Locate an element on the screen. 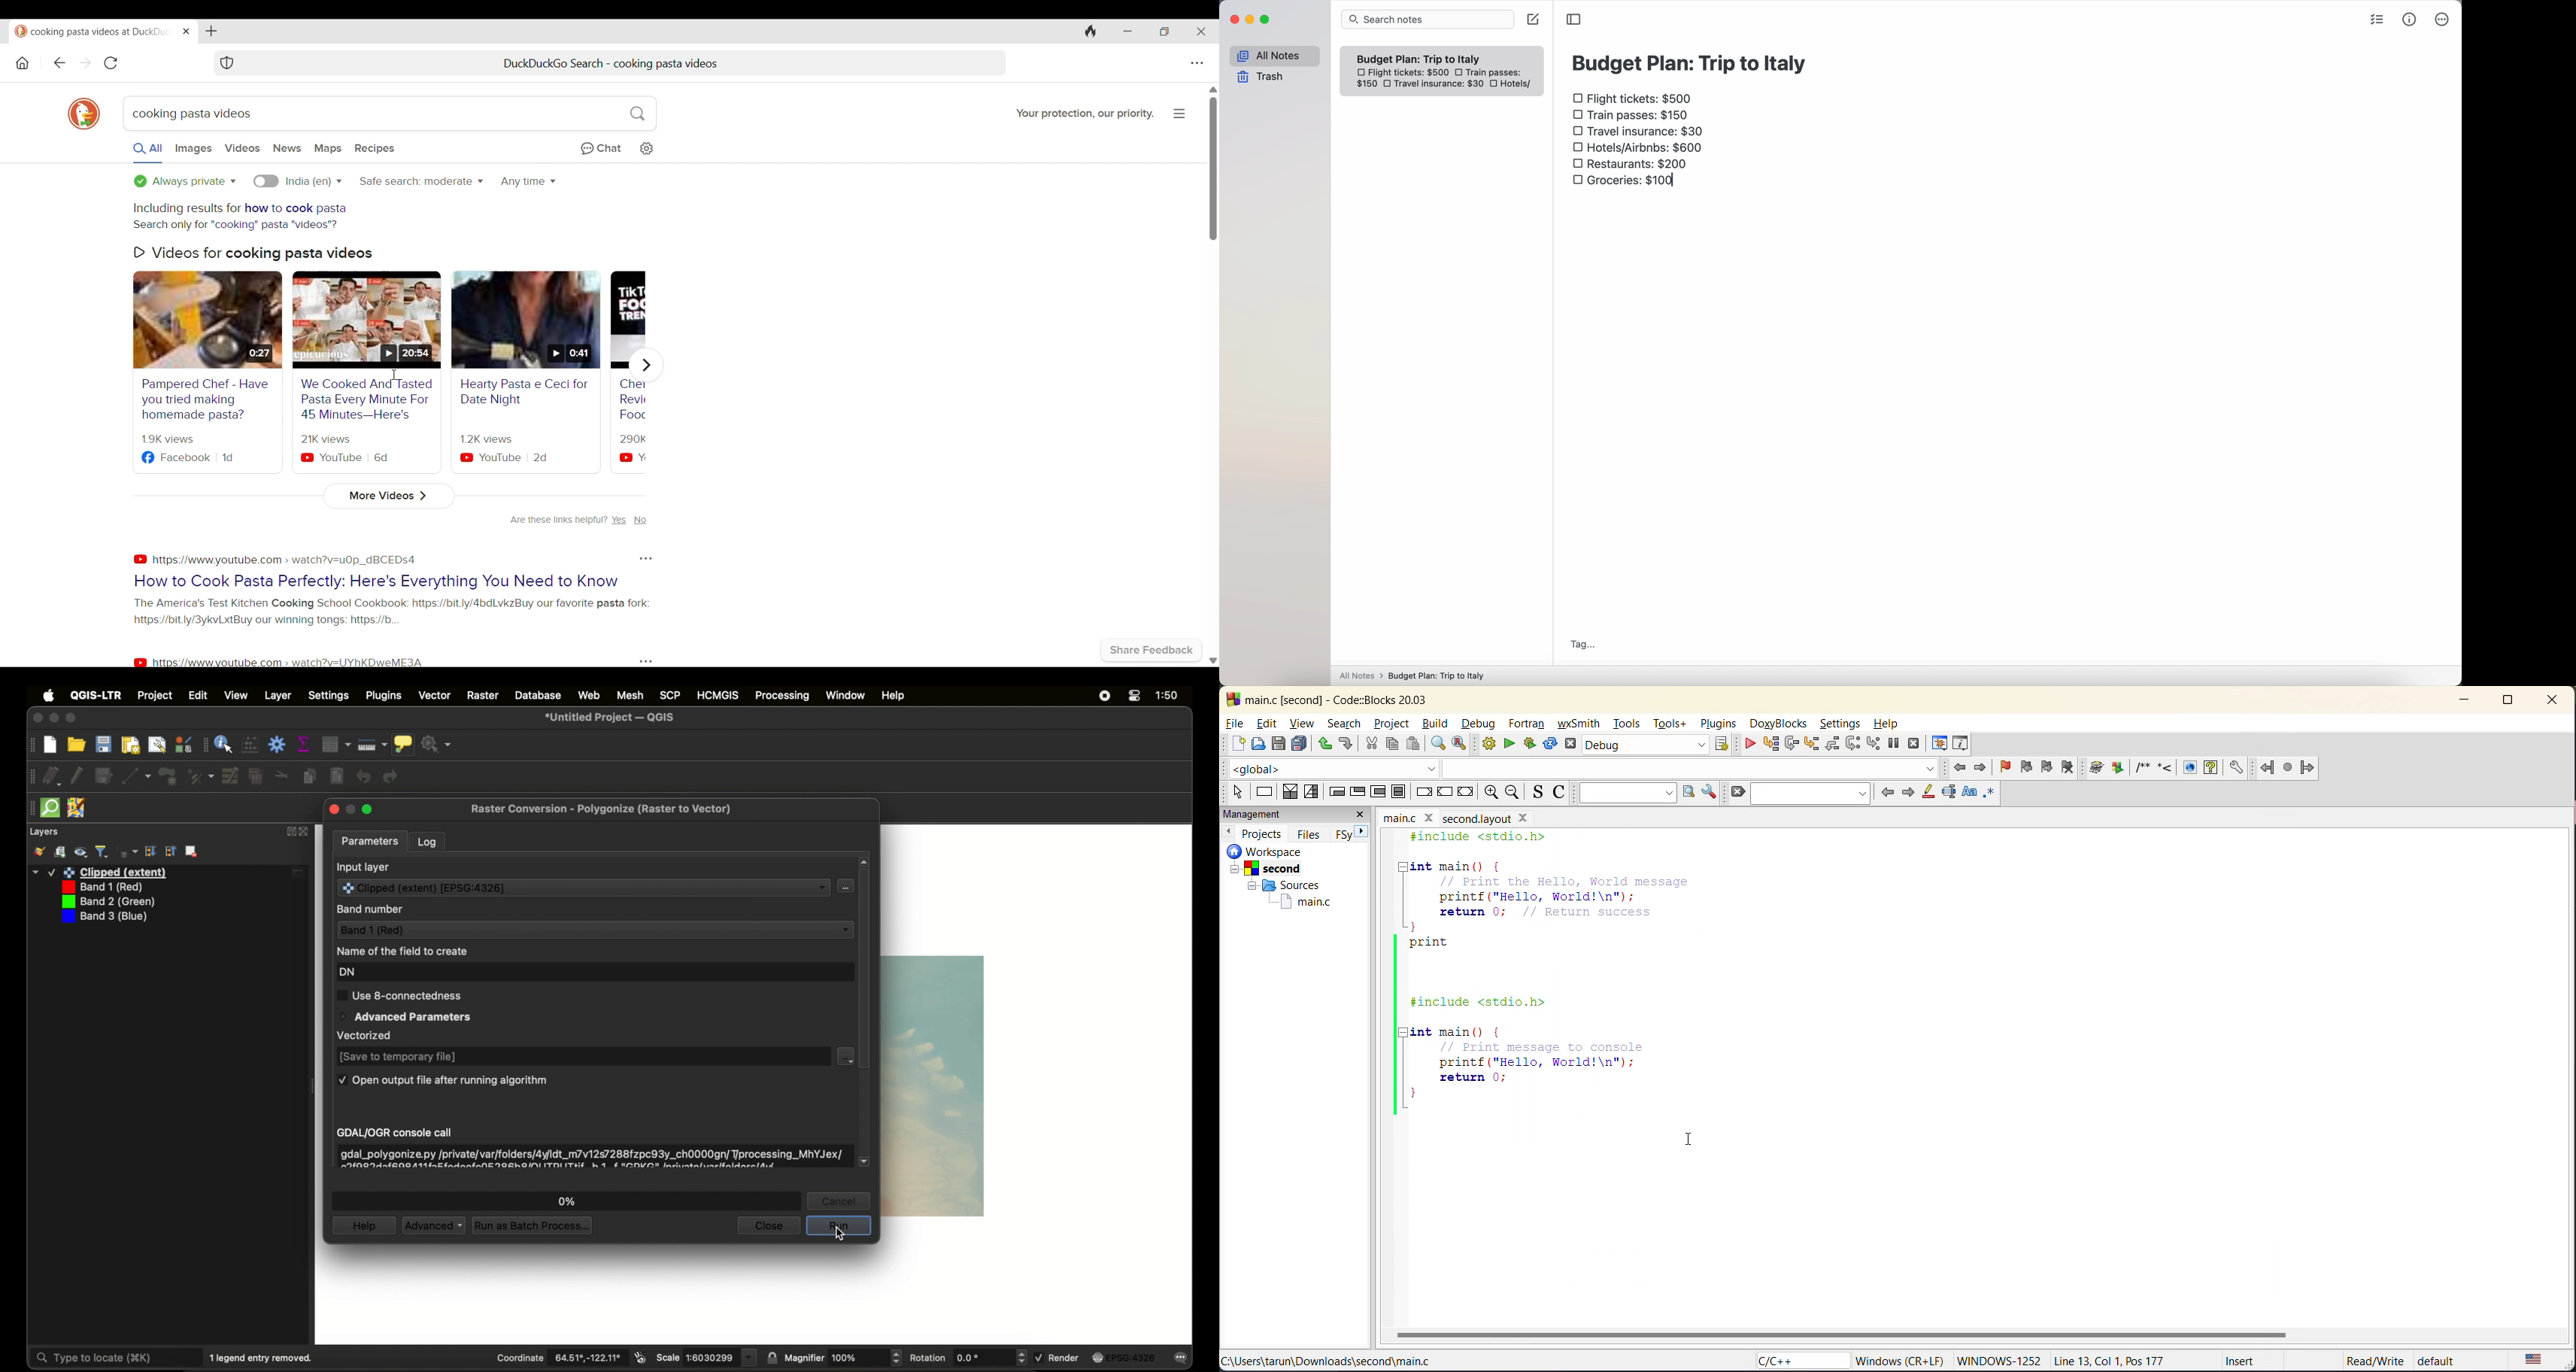 The height and width of the screenshot is (1372, 2576). management is located at coordinates (1280, 815).